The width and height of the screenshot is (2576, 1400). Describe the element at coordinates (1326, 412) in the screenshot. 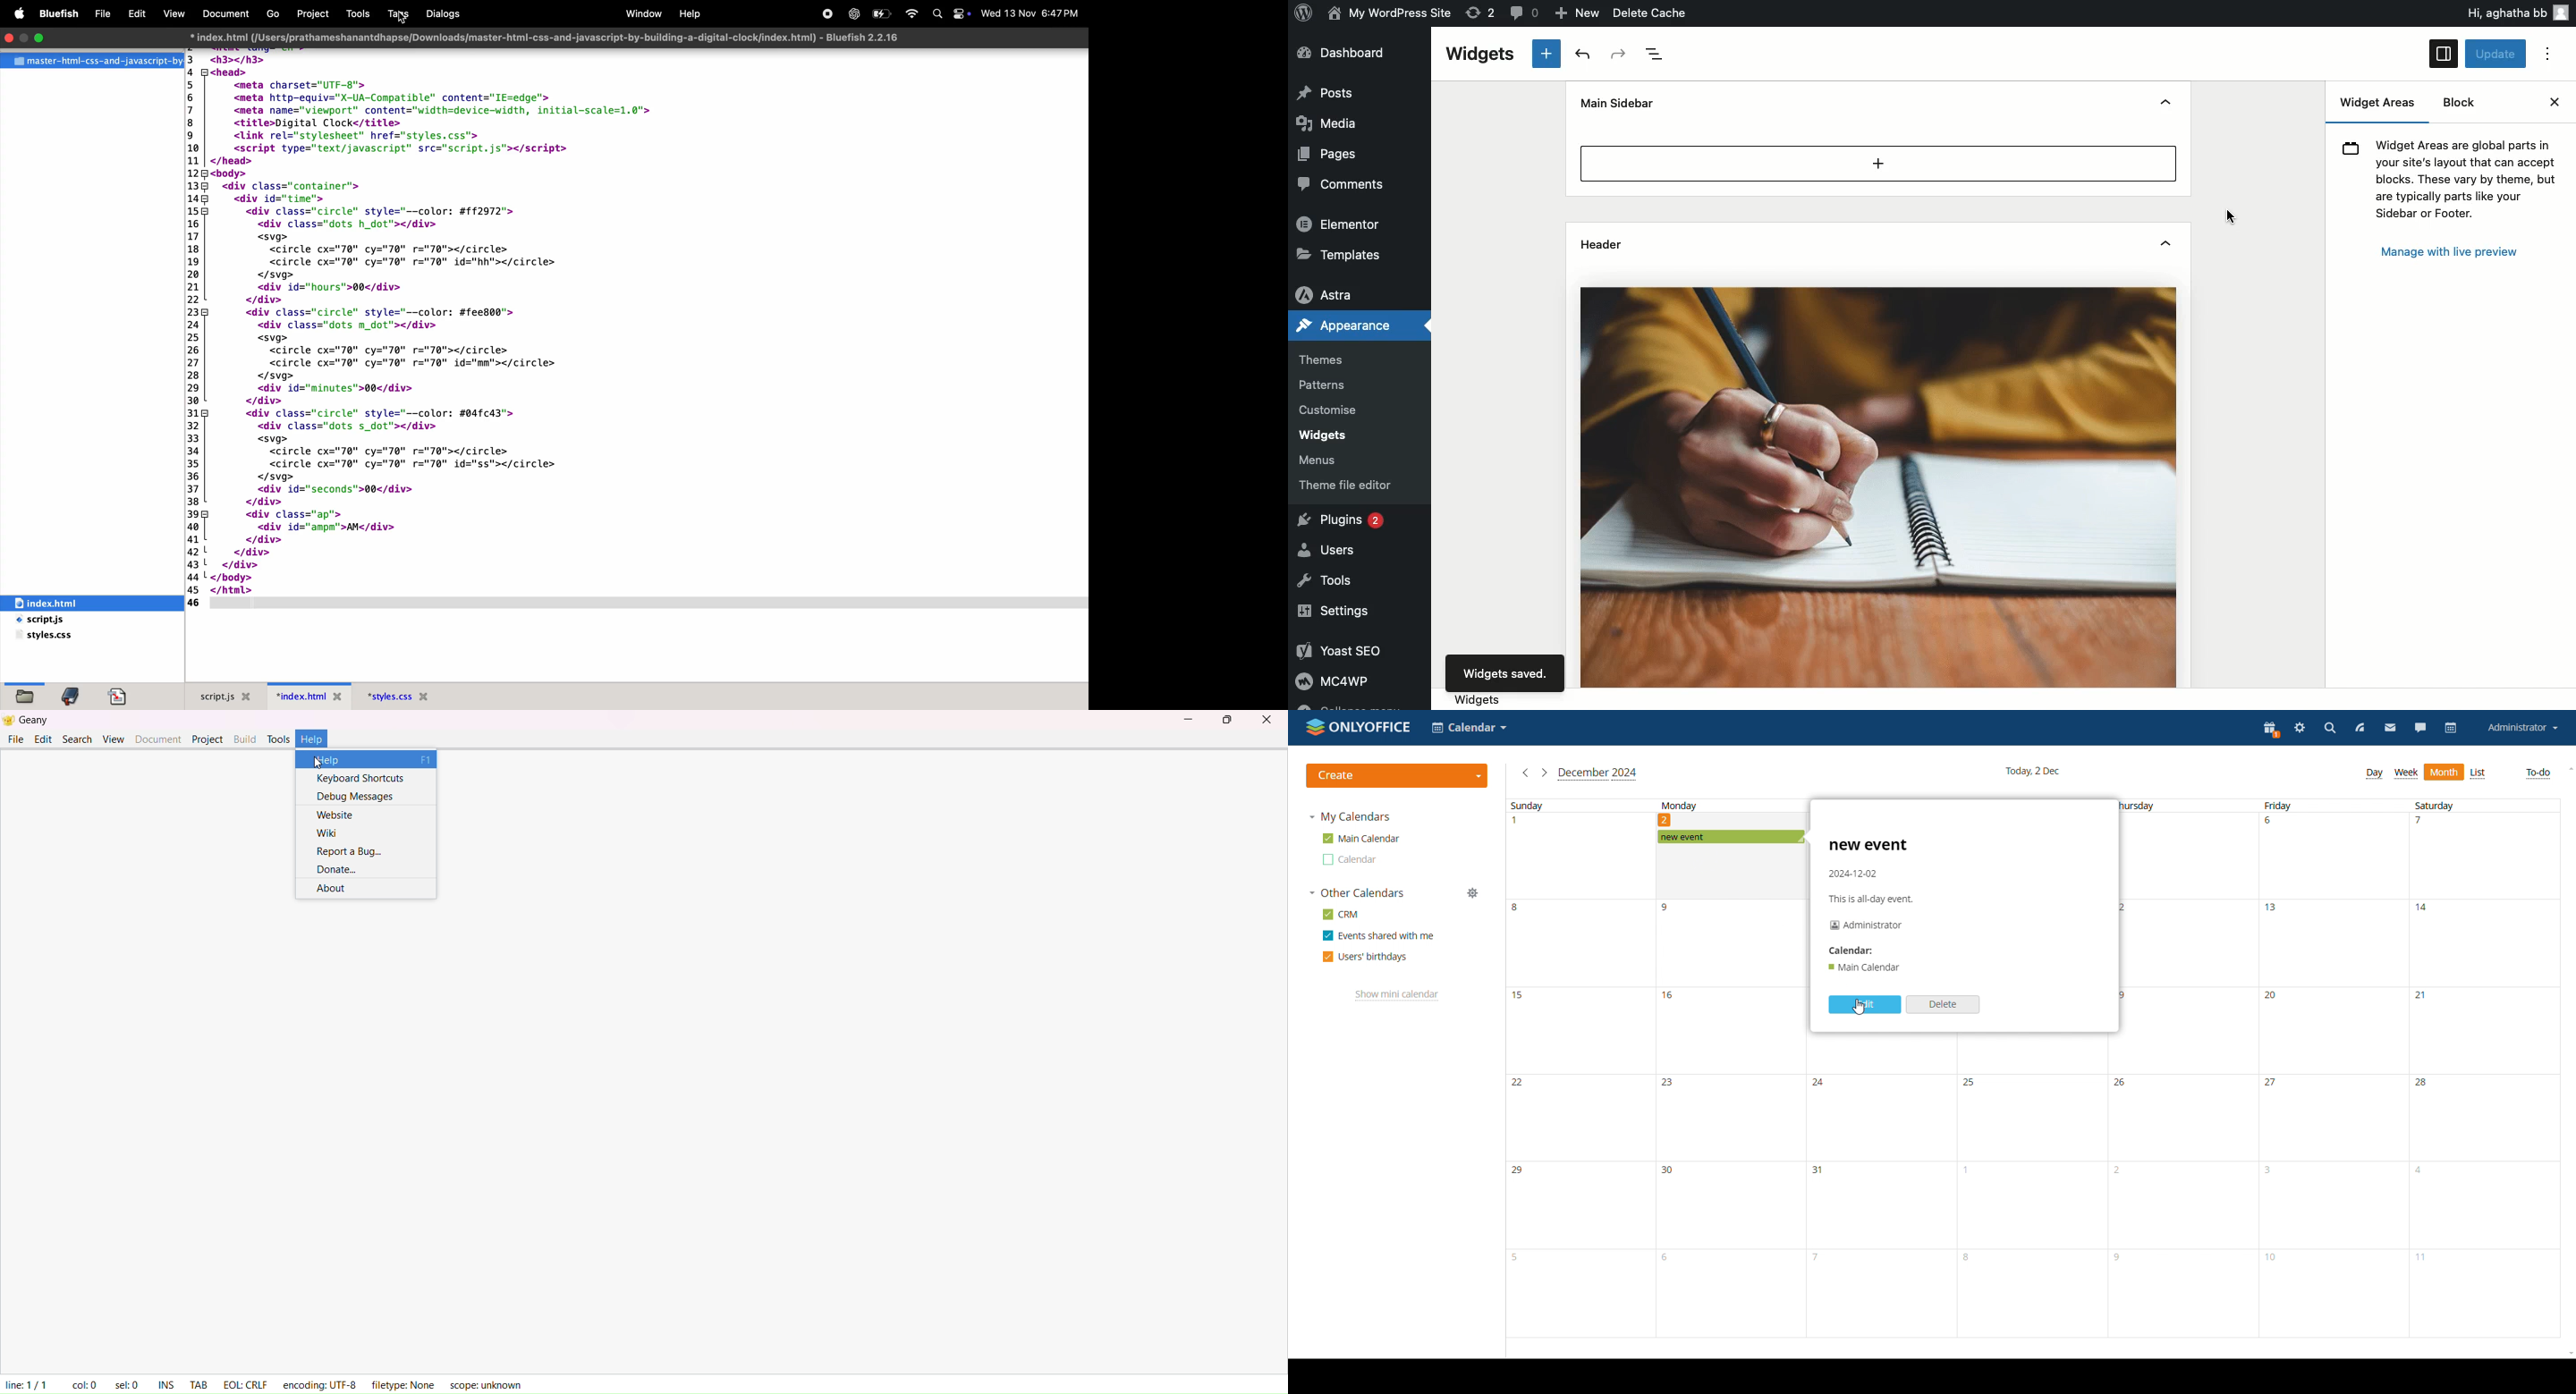

I see `Customise` at that location.